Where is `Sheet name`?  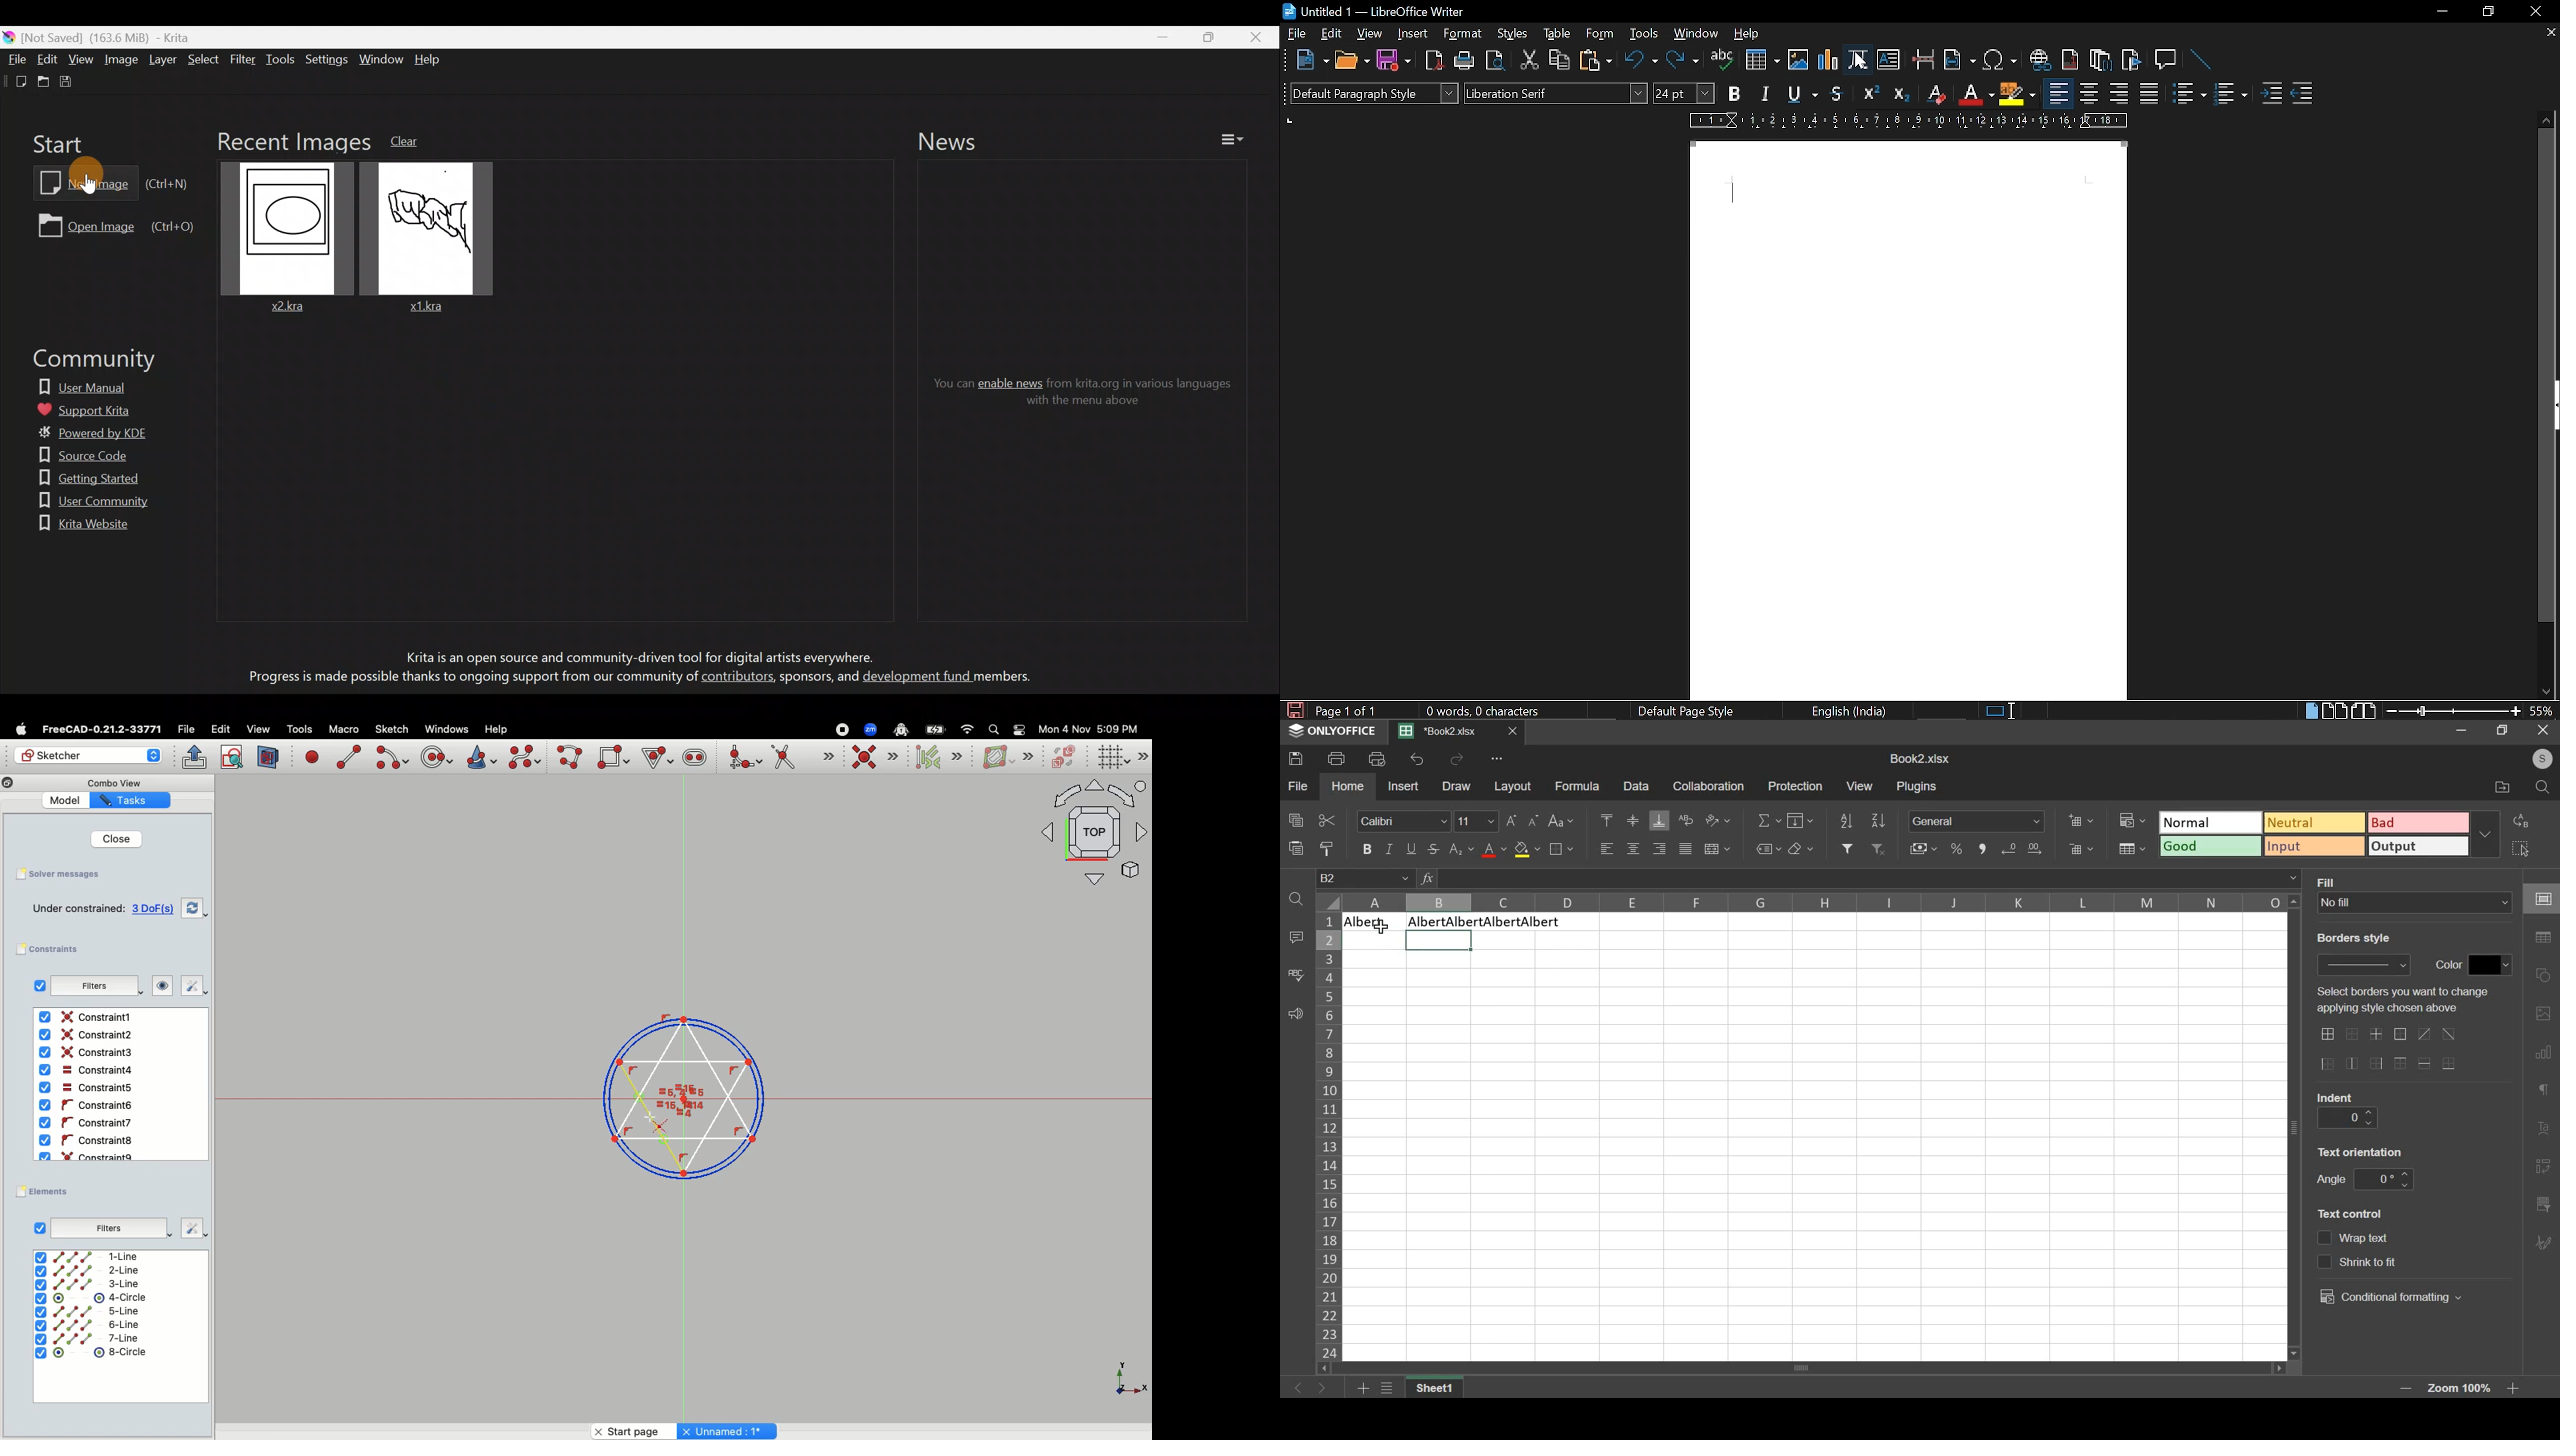
Sheet name is located at coordinates (1436, 1387).